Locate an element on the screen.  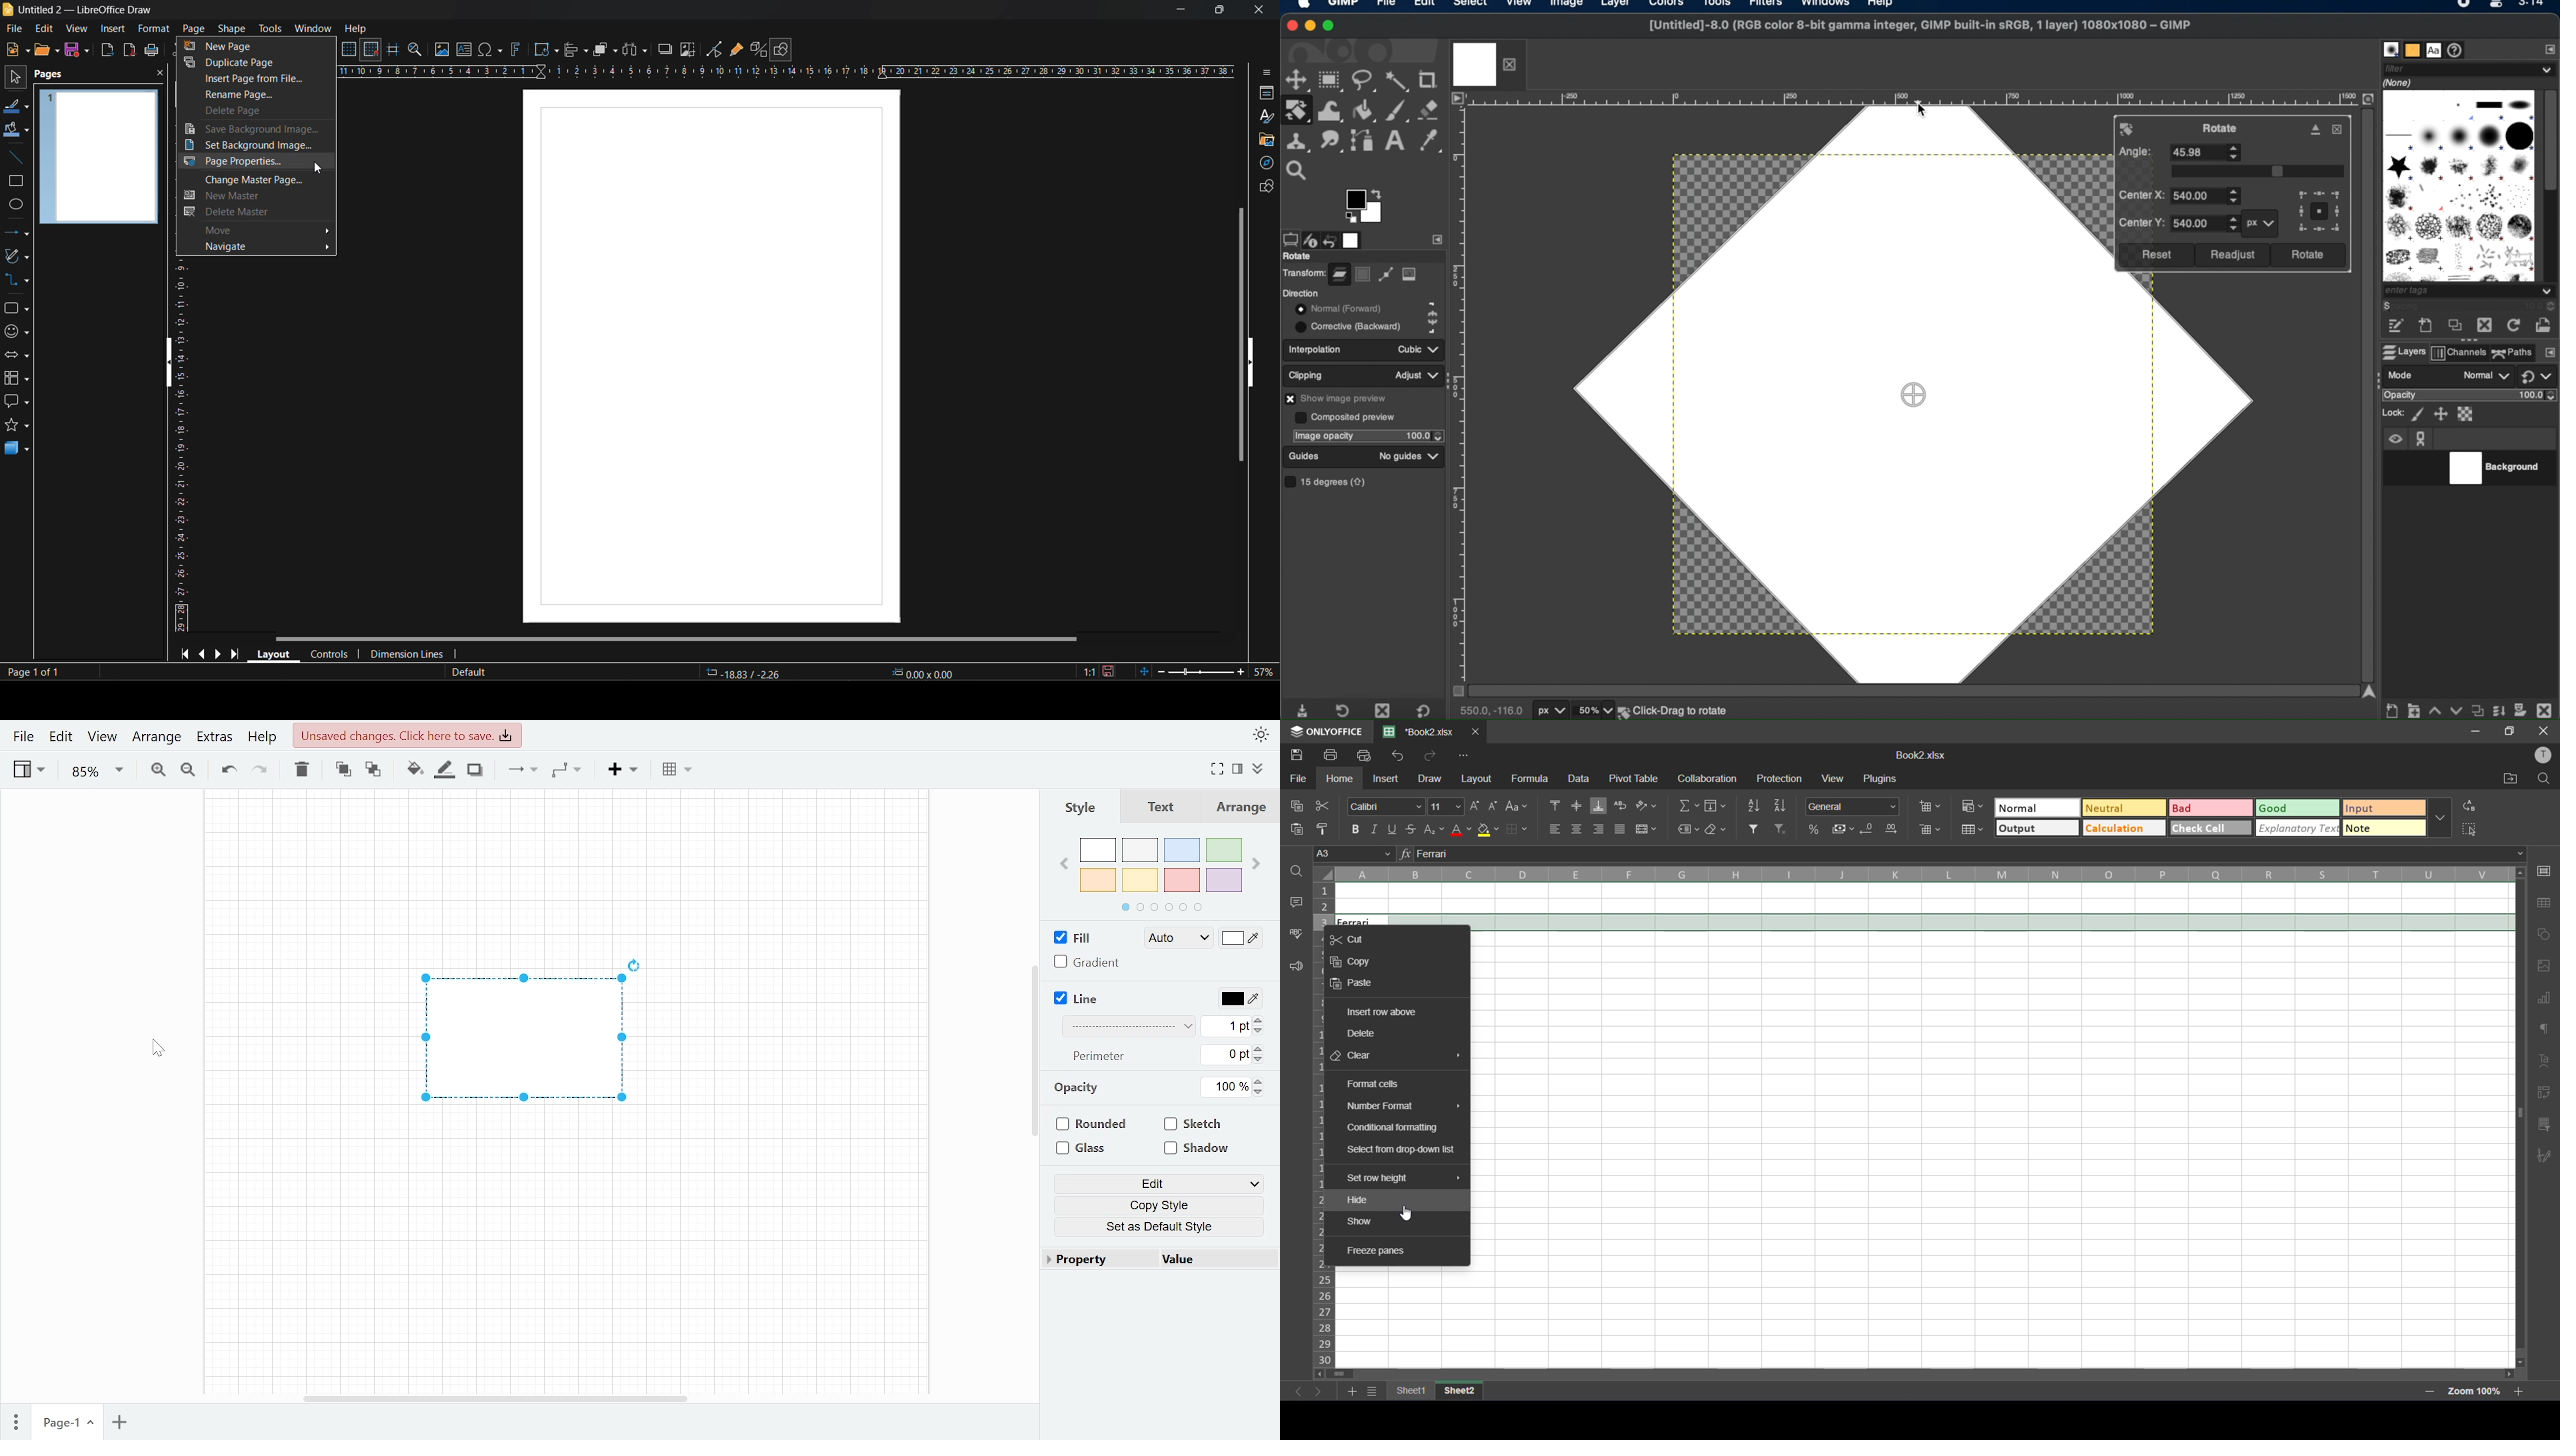
align right is located at coordinates (1599, 829).